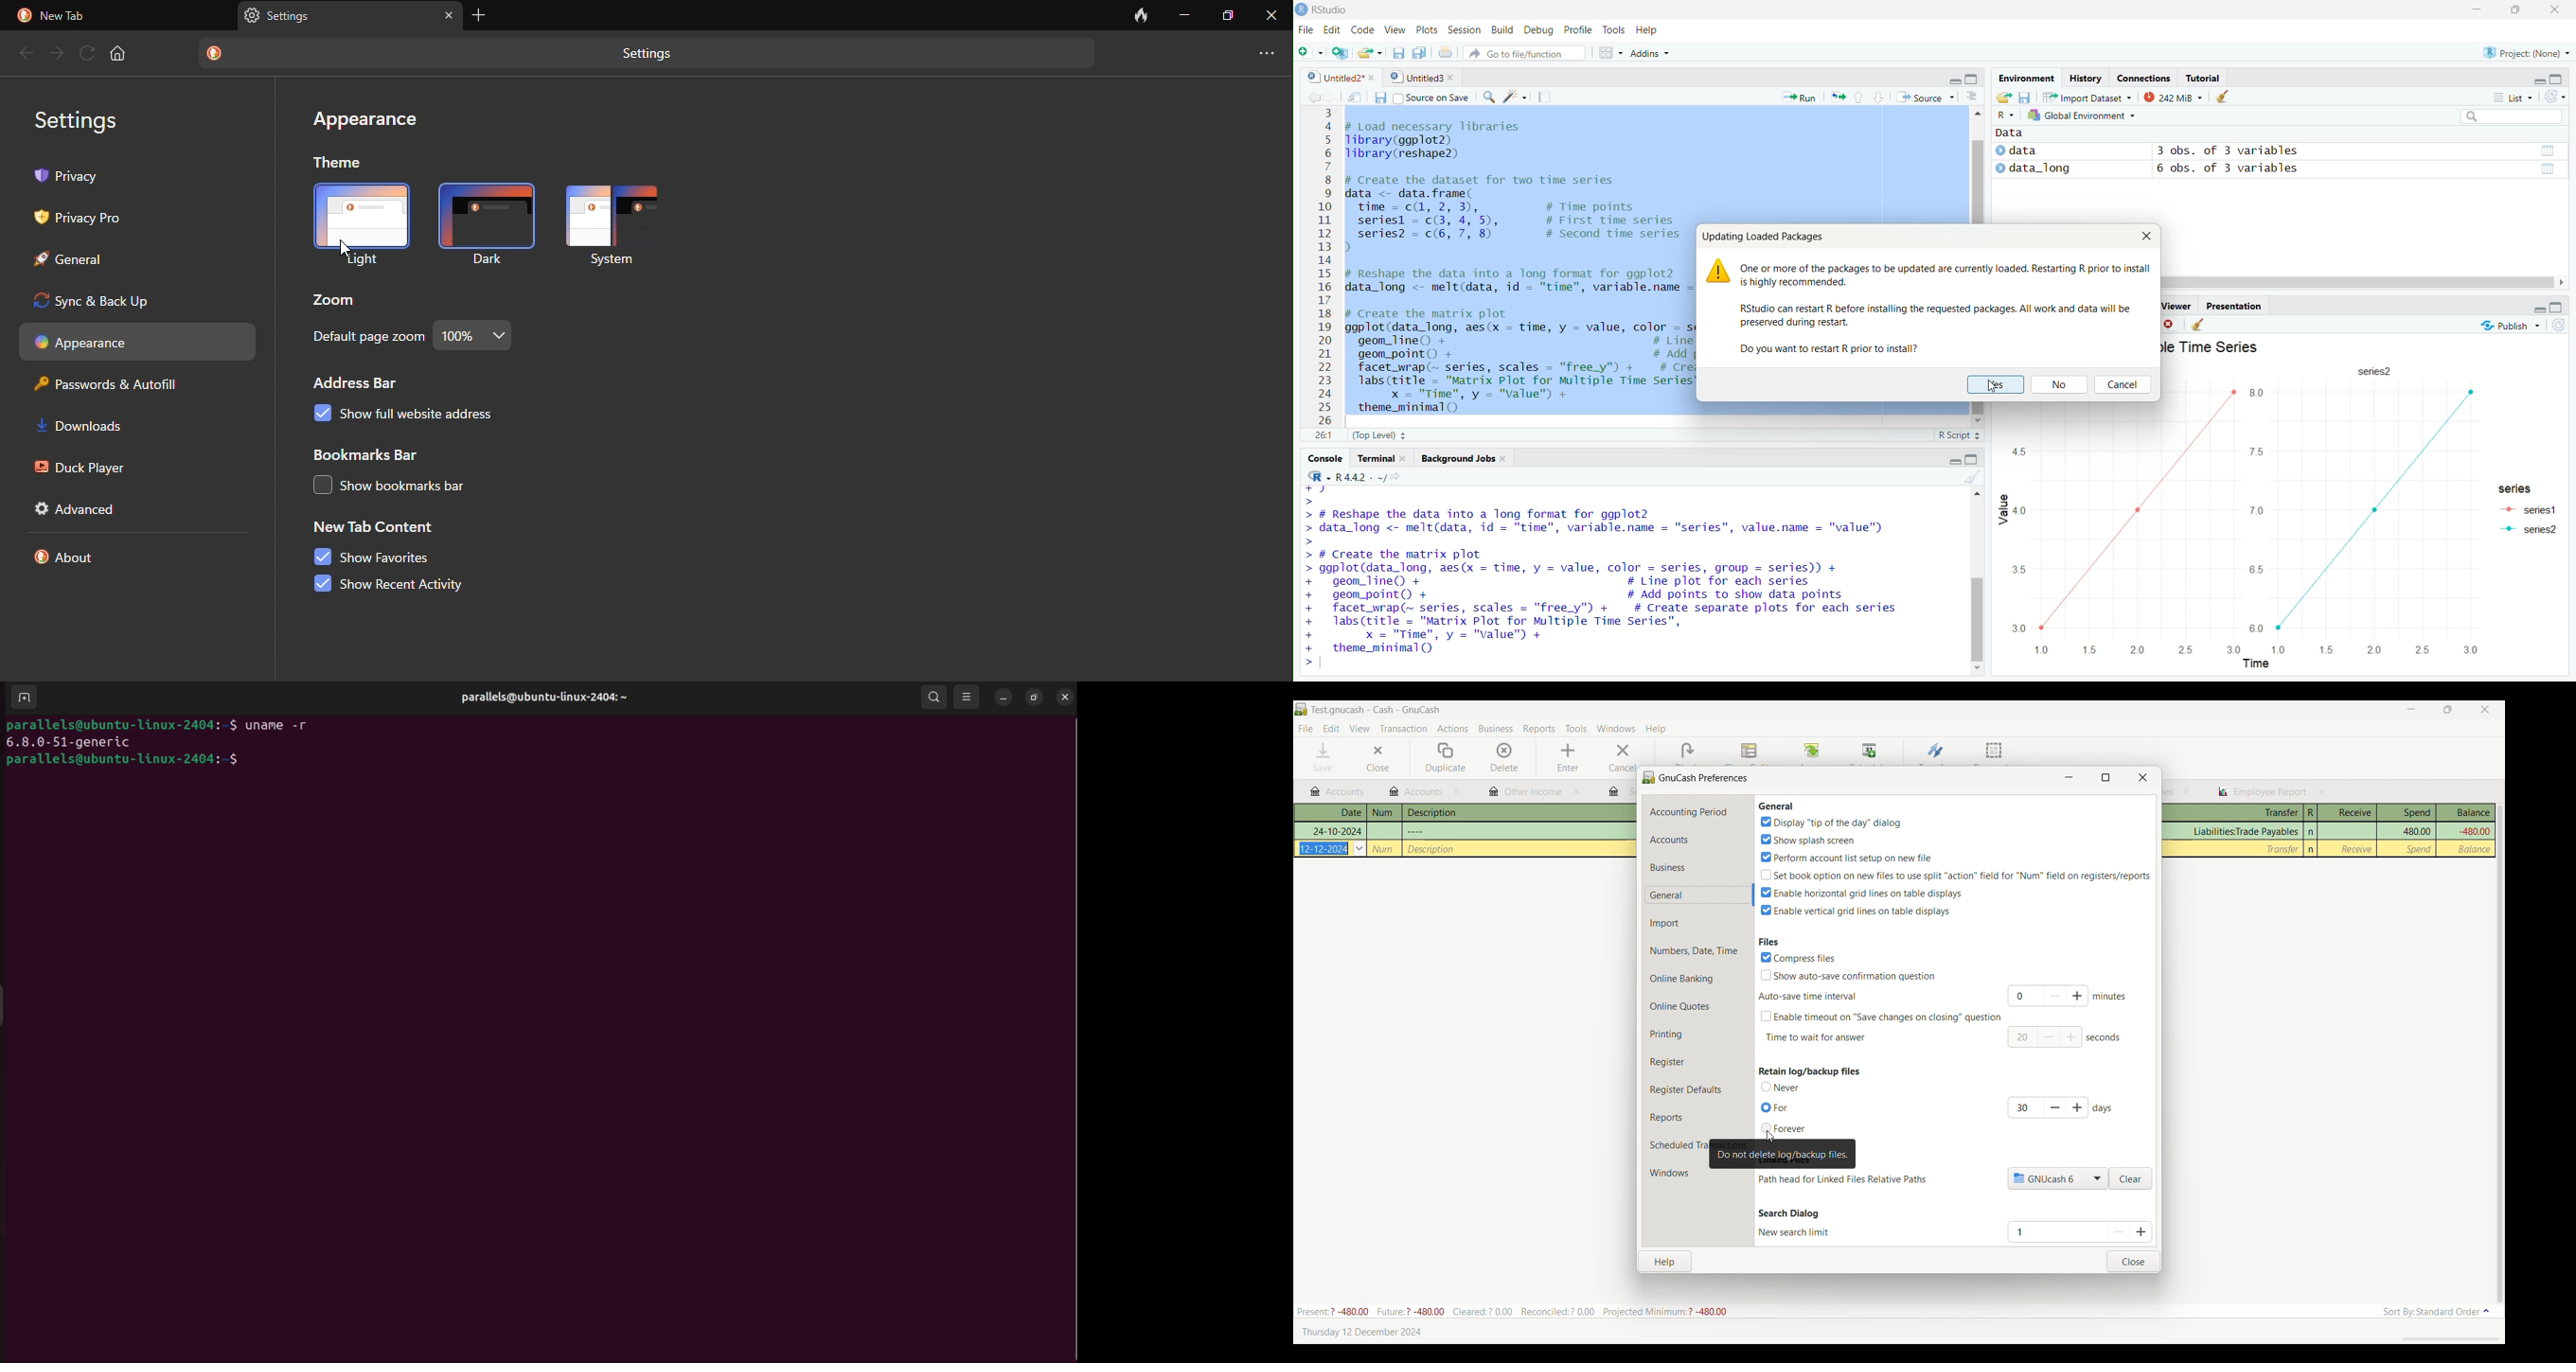 Image resolution: width=2576 pixels, height=1372 pixels. I want to click on compile report, so click(1543, 97).